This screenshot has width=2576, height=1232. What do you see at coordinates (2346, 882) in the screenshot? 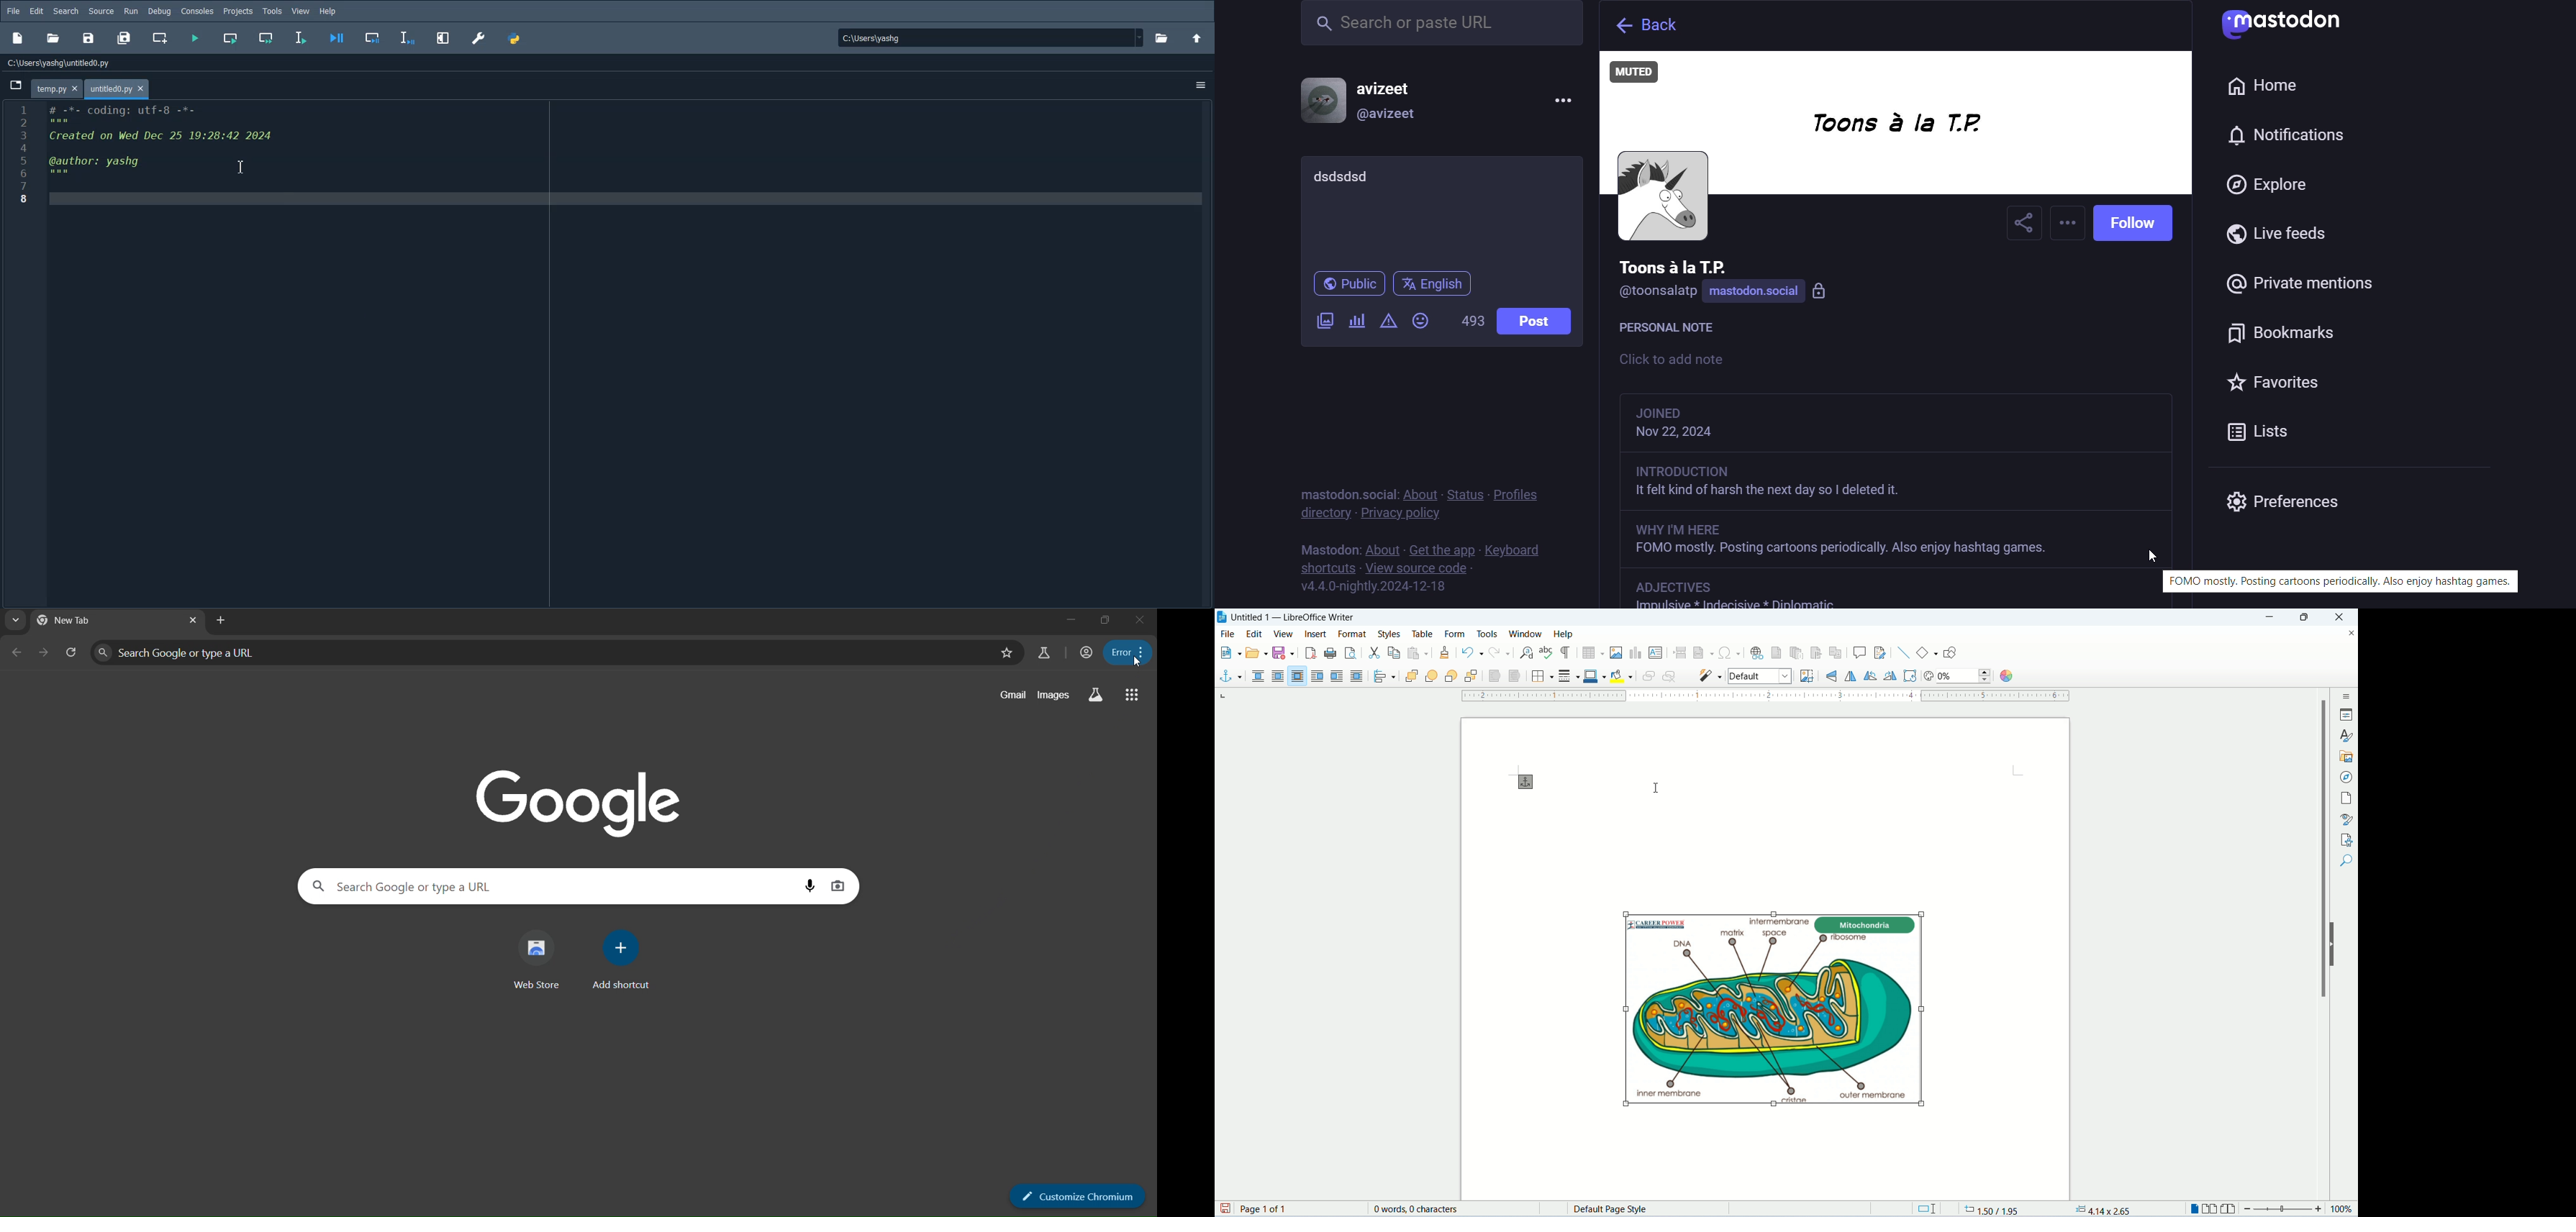
I see `find` at bounding box center [2346, 882].